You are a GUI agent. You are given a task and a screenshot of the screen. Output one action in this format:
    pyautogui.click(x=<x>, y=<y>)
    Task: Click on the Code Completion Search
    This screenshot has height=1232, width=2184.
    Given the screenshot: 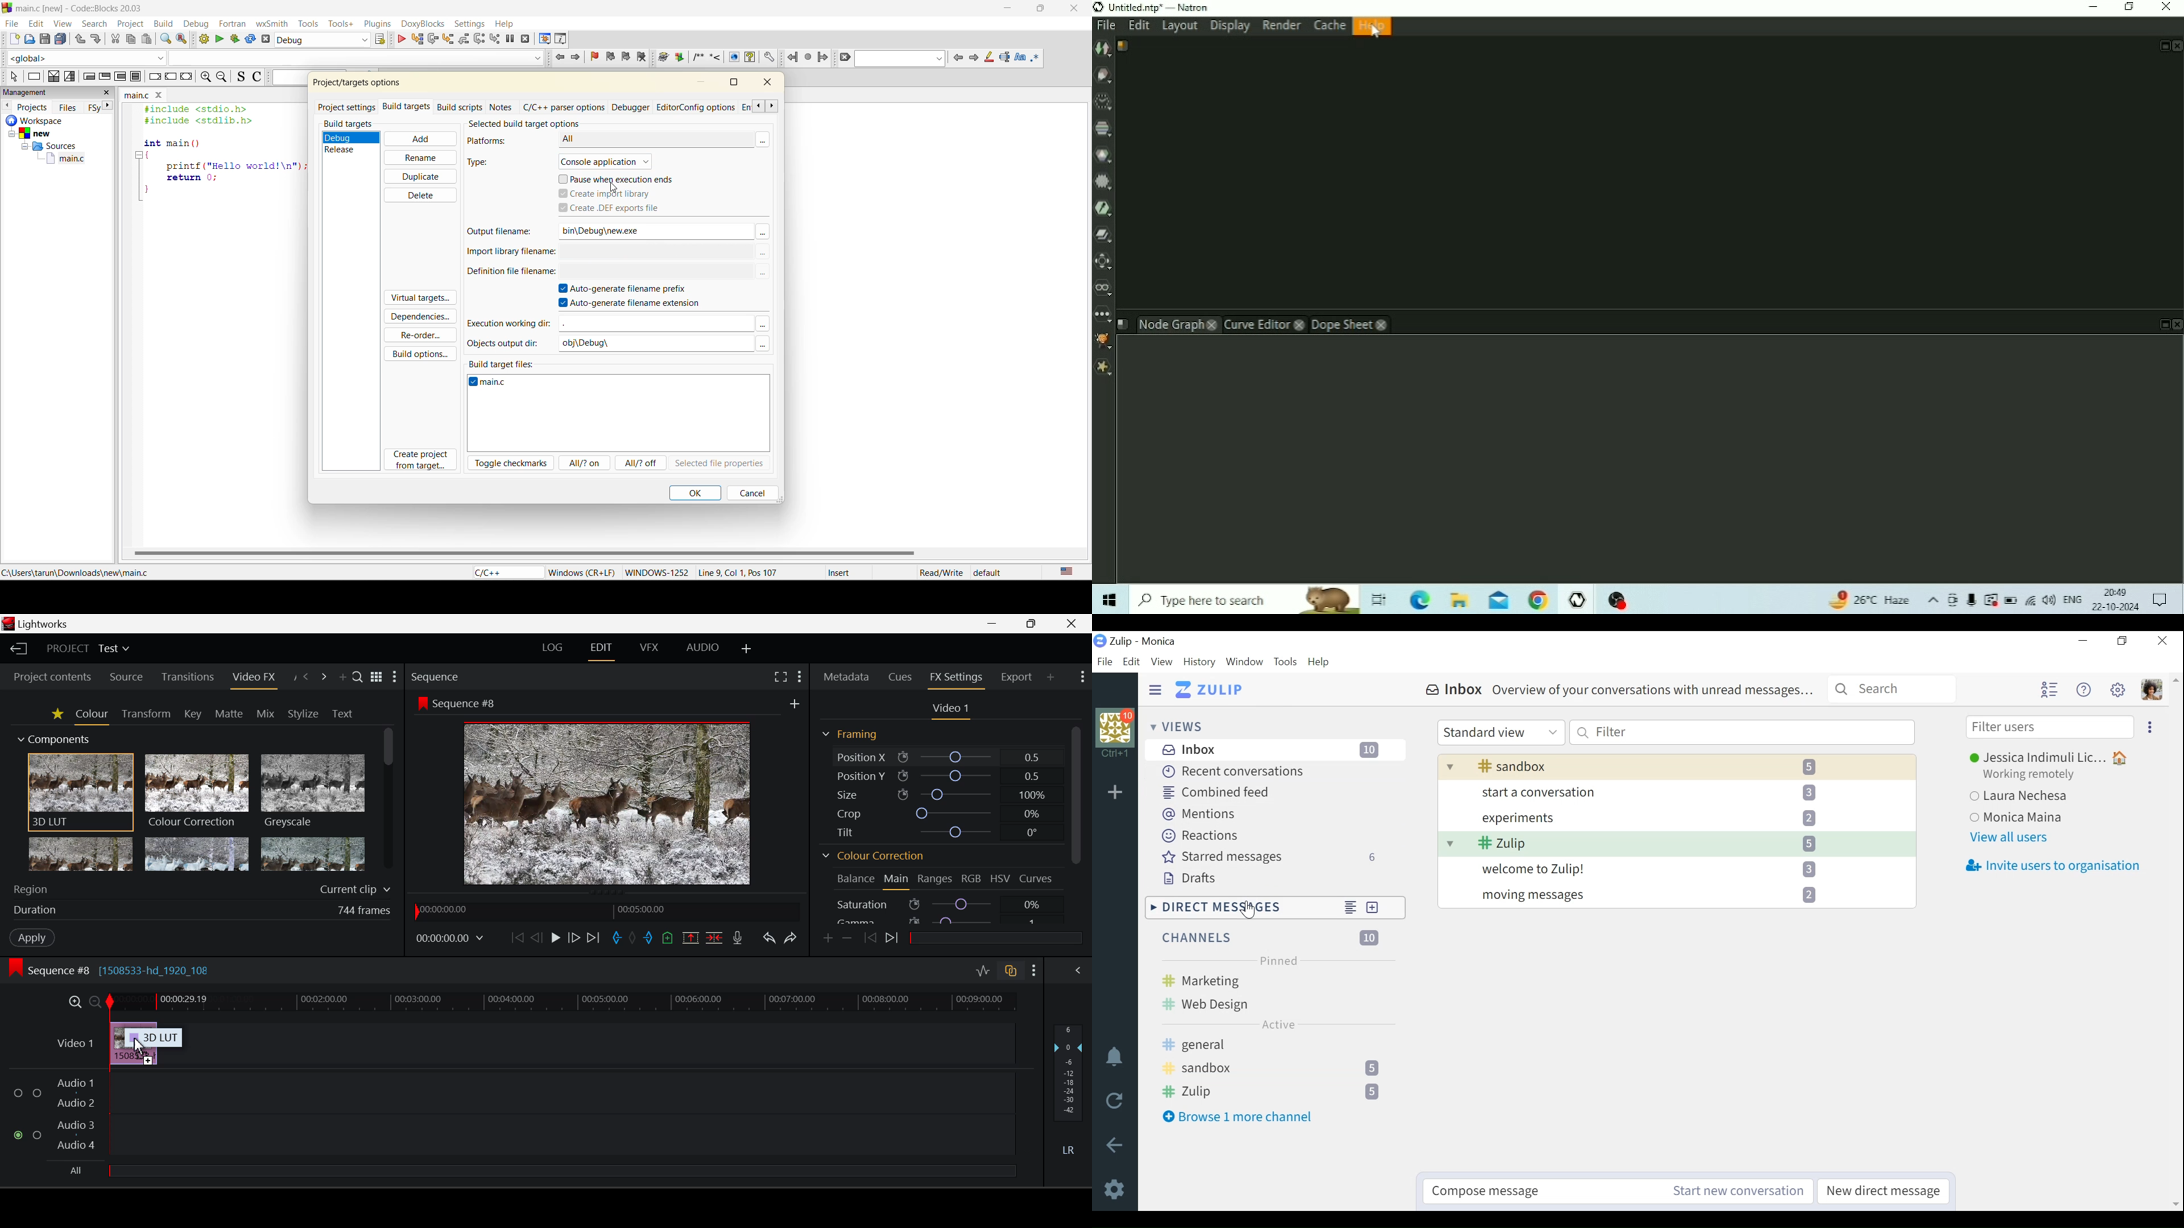 What is the action you would take?
    pyautogui.click(x=356, y=57)
    